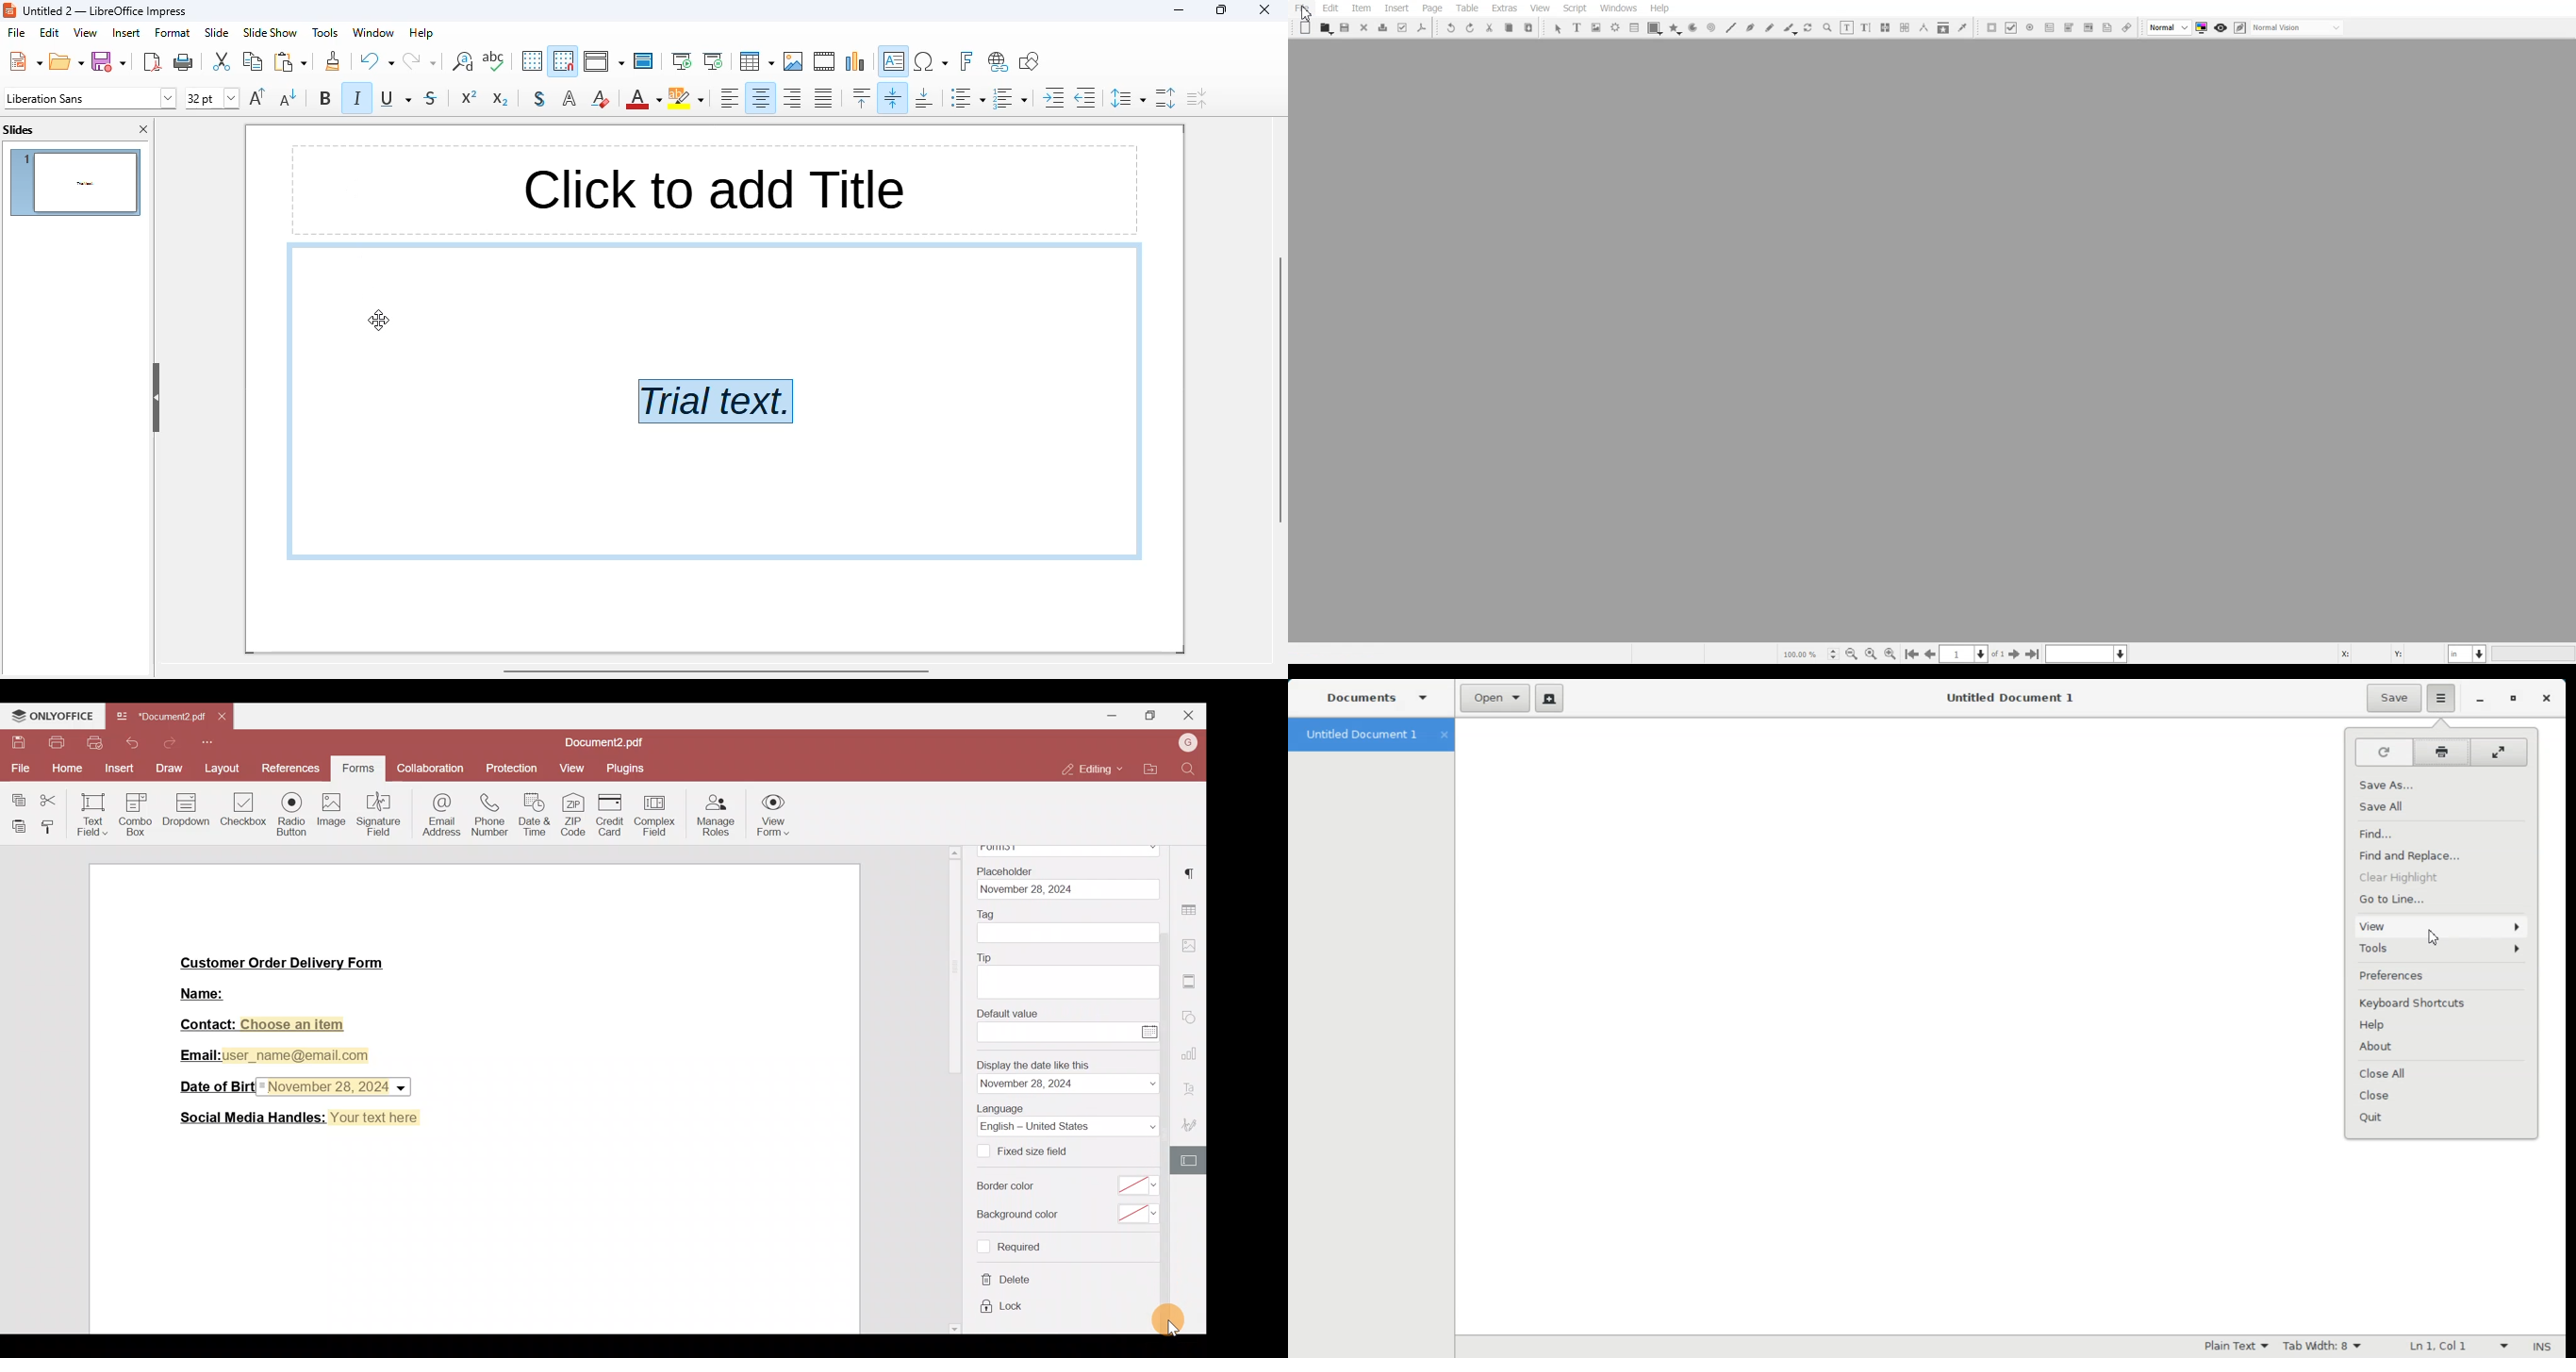  I want to click on Unlink Text Frame, so click(1905, 28).